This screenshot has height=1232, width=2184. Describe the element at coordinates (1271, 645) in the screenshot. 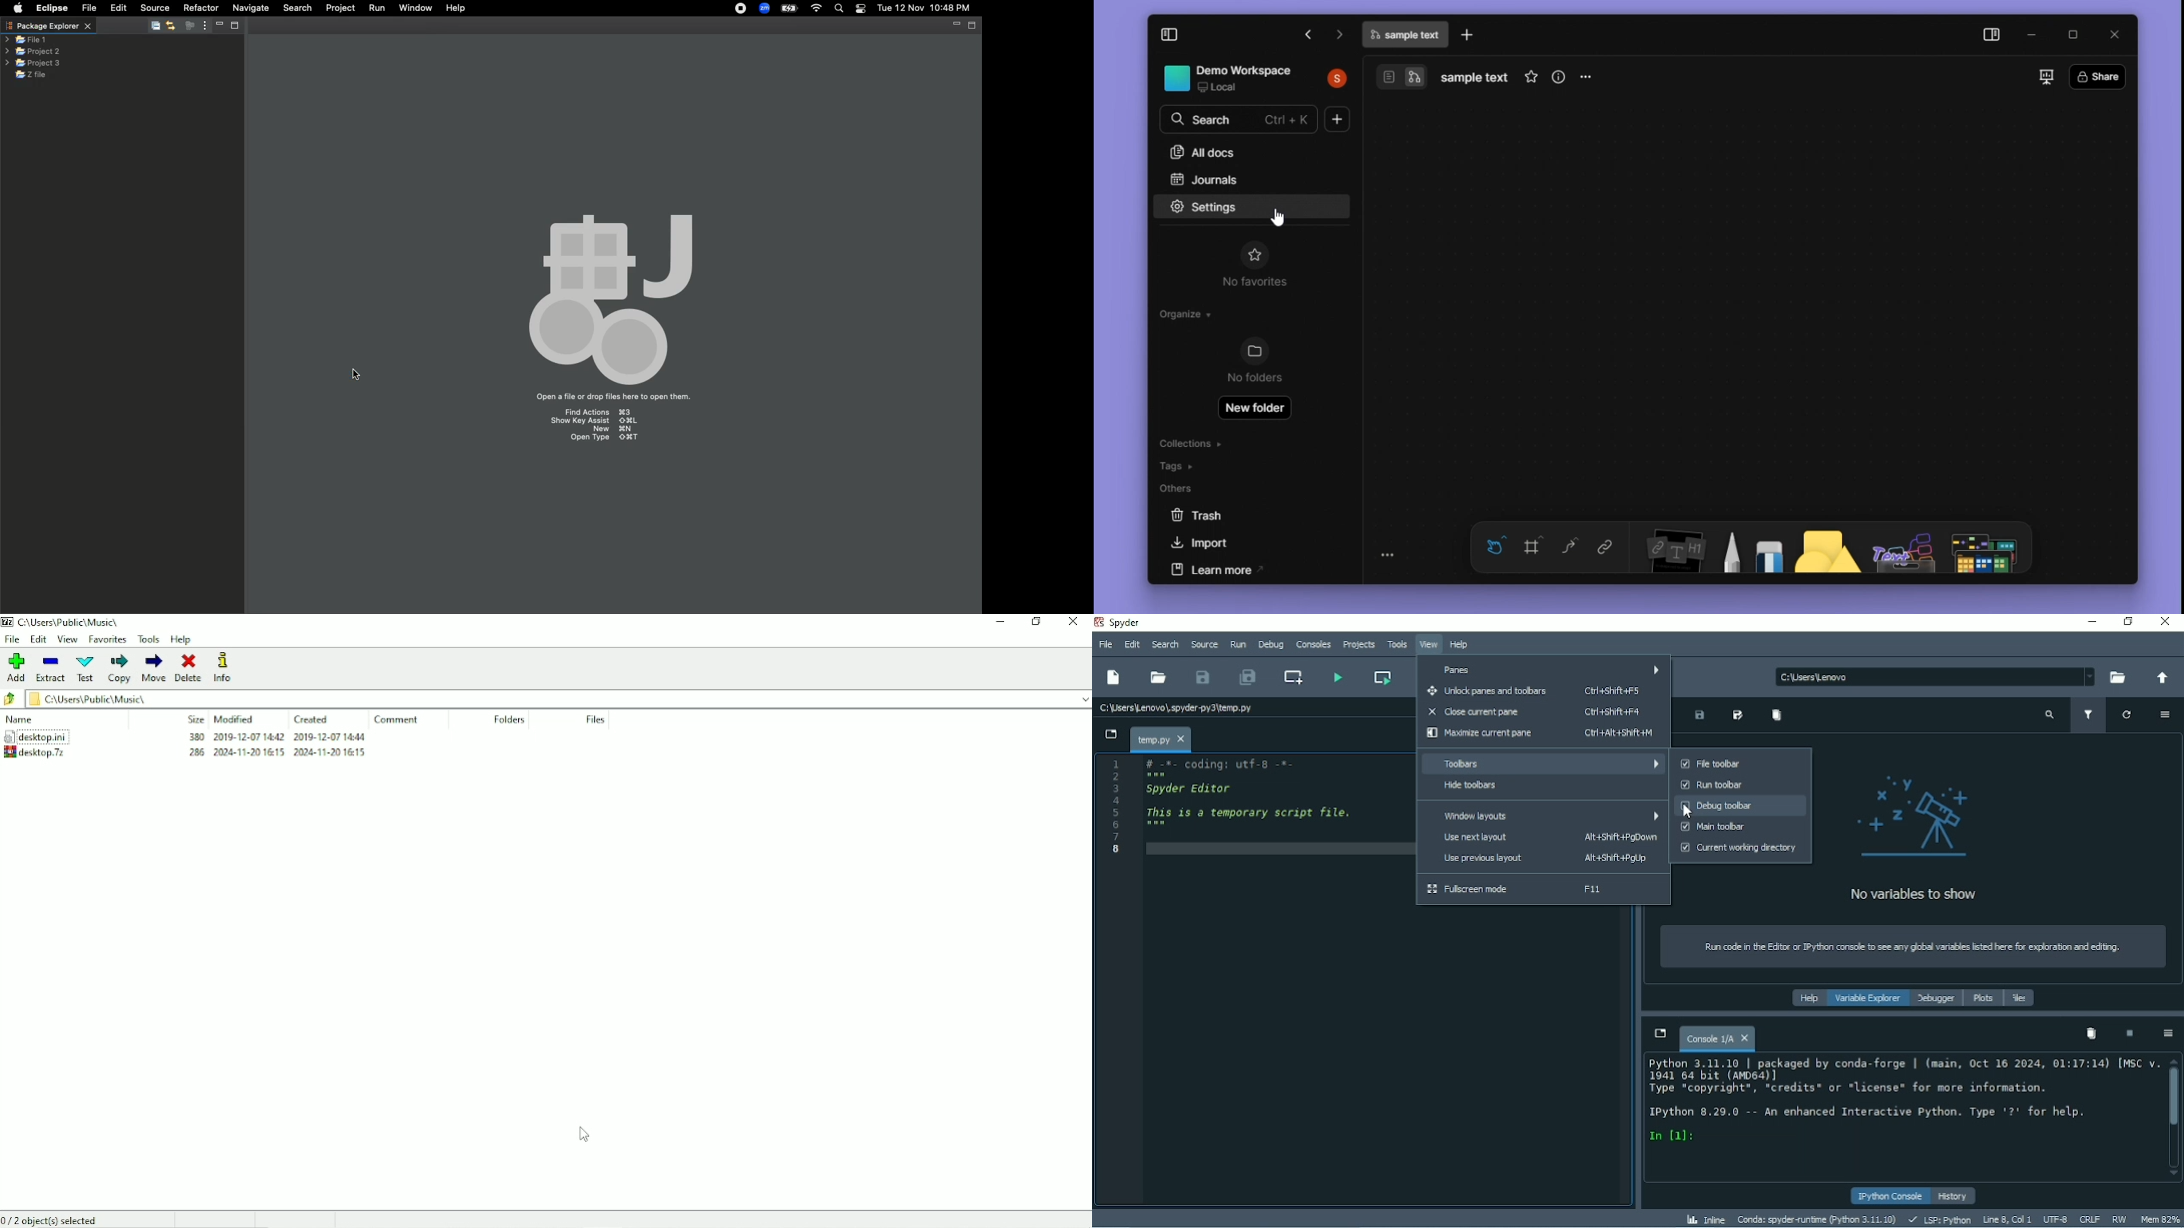

I see `Debug` at that location.